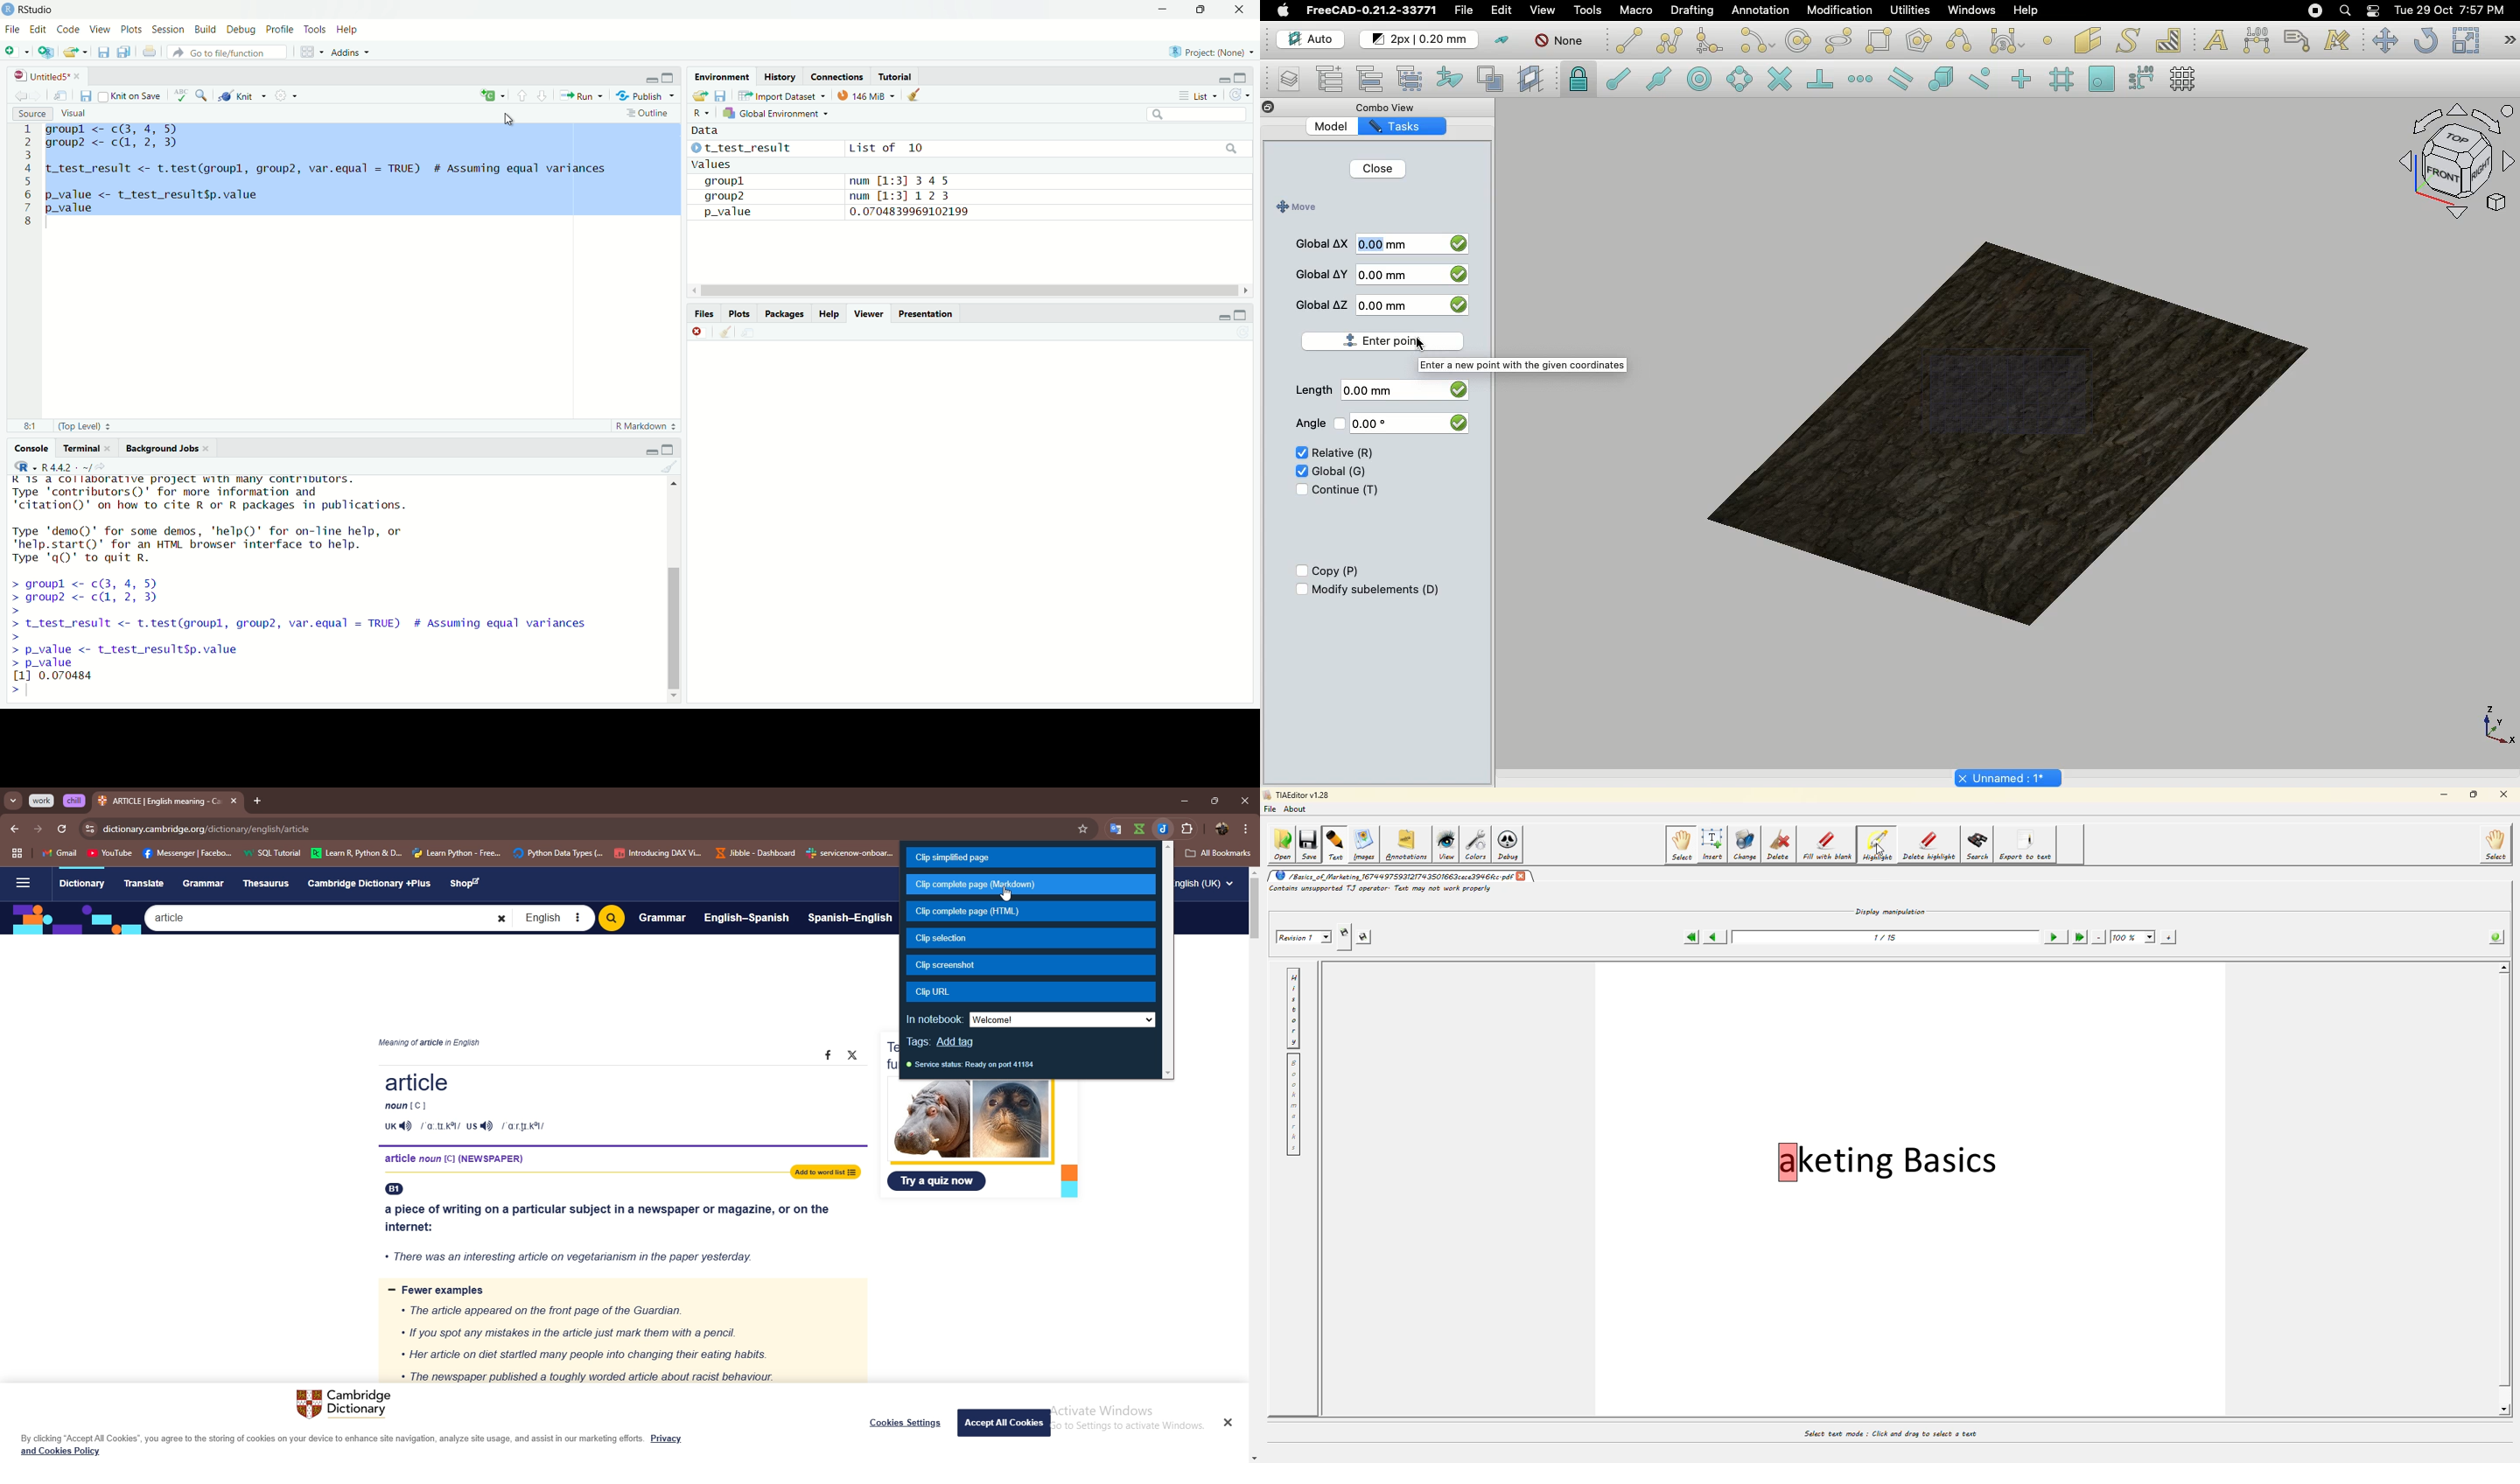  Describe the element at coordinates (1269, 108) in the screenshot. I see `Close` at that location.